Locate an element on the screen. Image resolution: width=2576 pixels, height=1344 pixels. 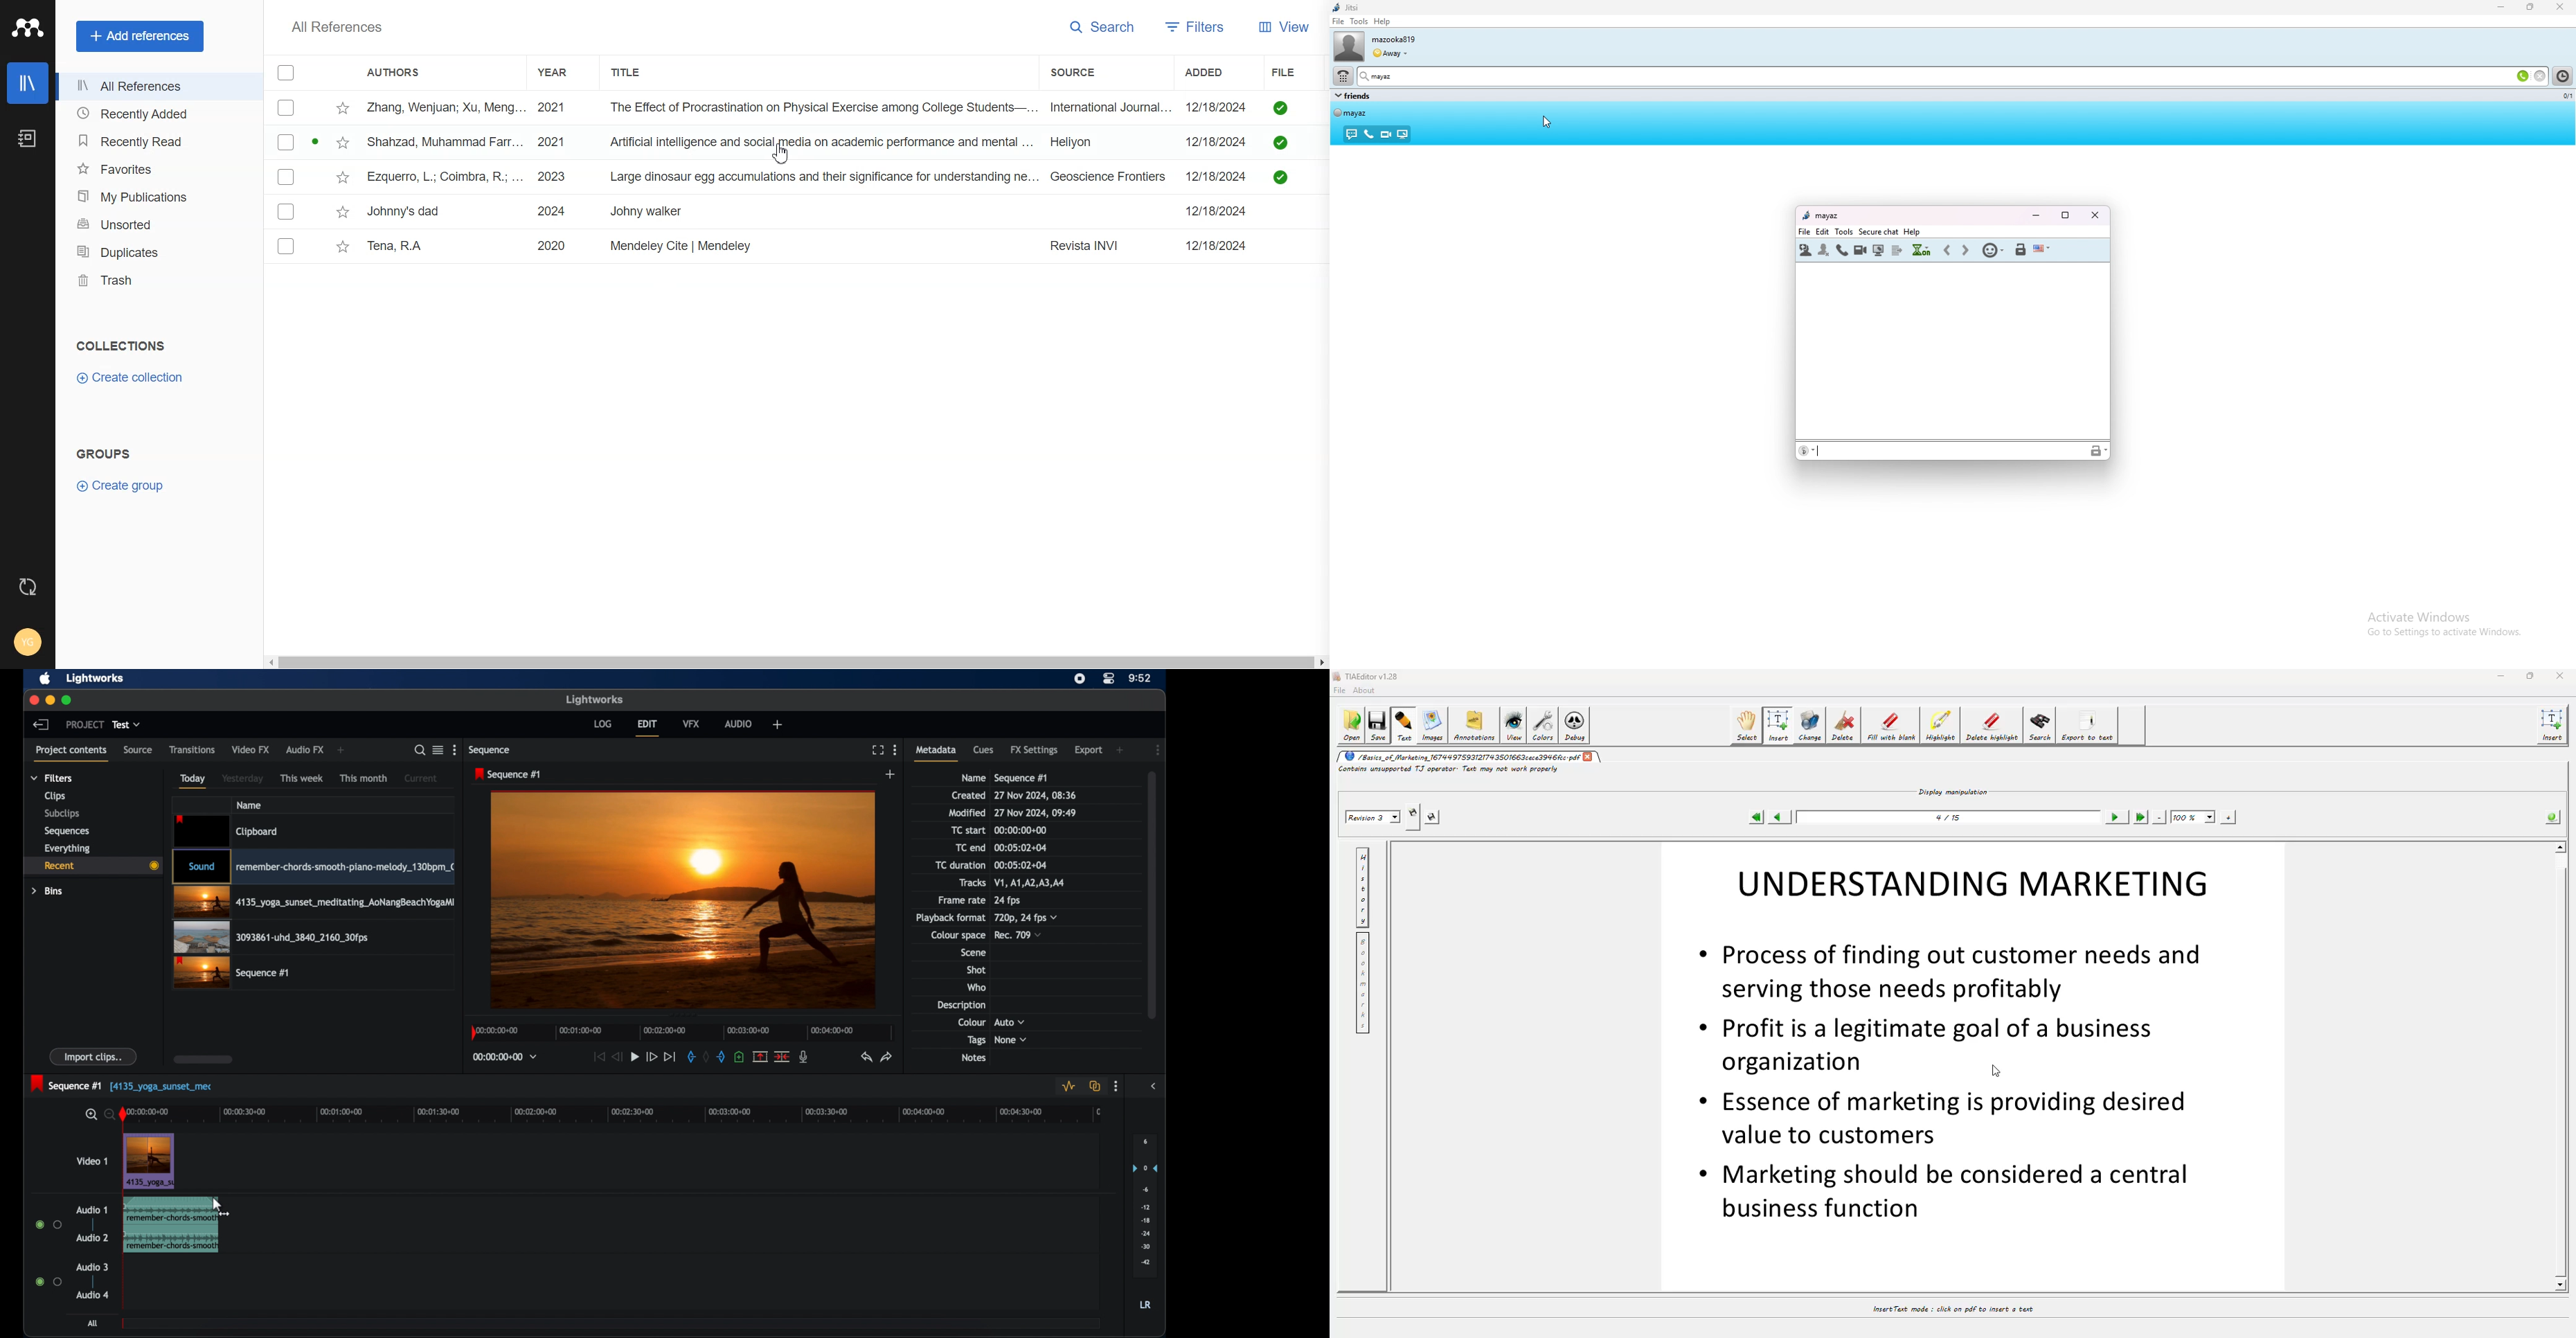
Collection is located at coordinates (122, 346).